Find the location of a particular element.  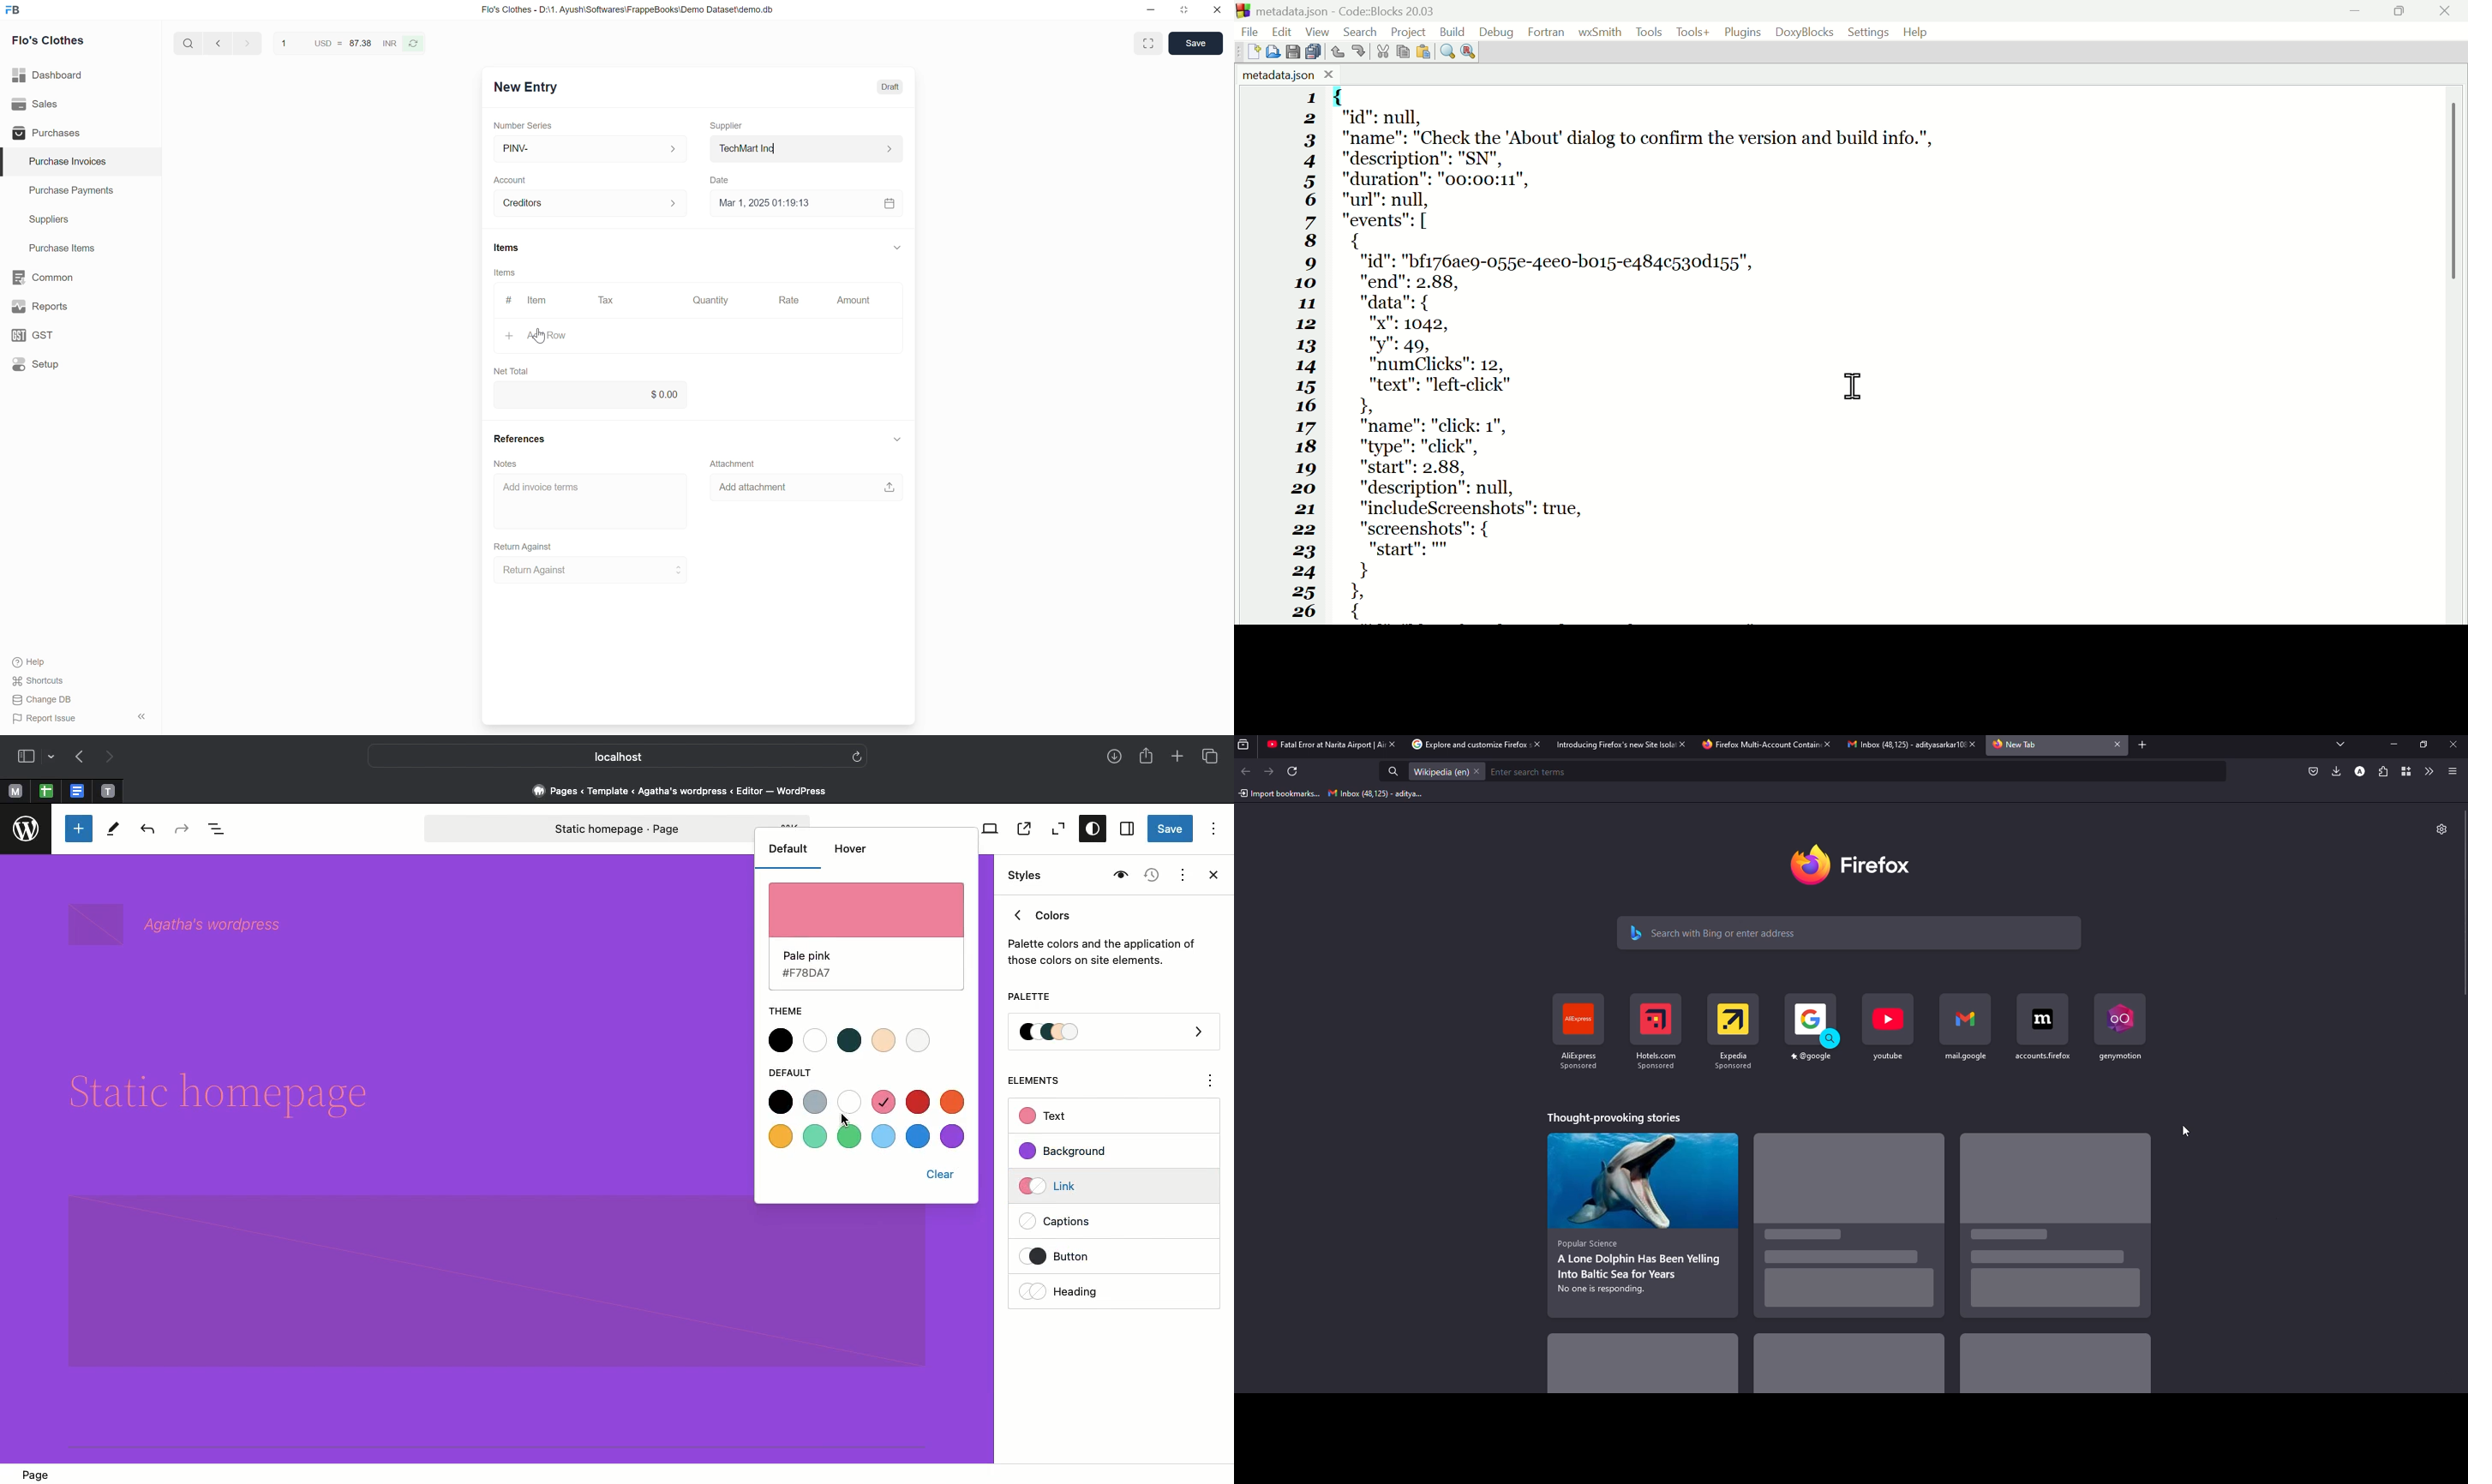

Project is located at coordinates (1410, 30).